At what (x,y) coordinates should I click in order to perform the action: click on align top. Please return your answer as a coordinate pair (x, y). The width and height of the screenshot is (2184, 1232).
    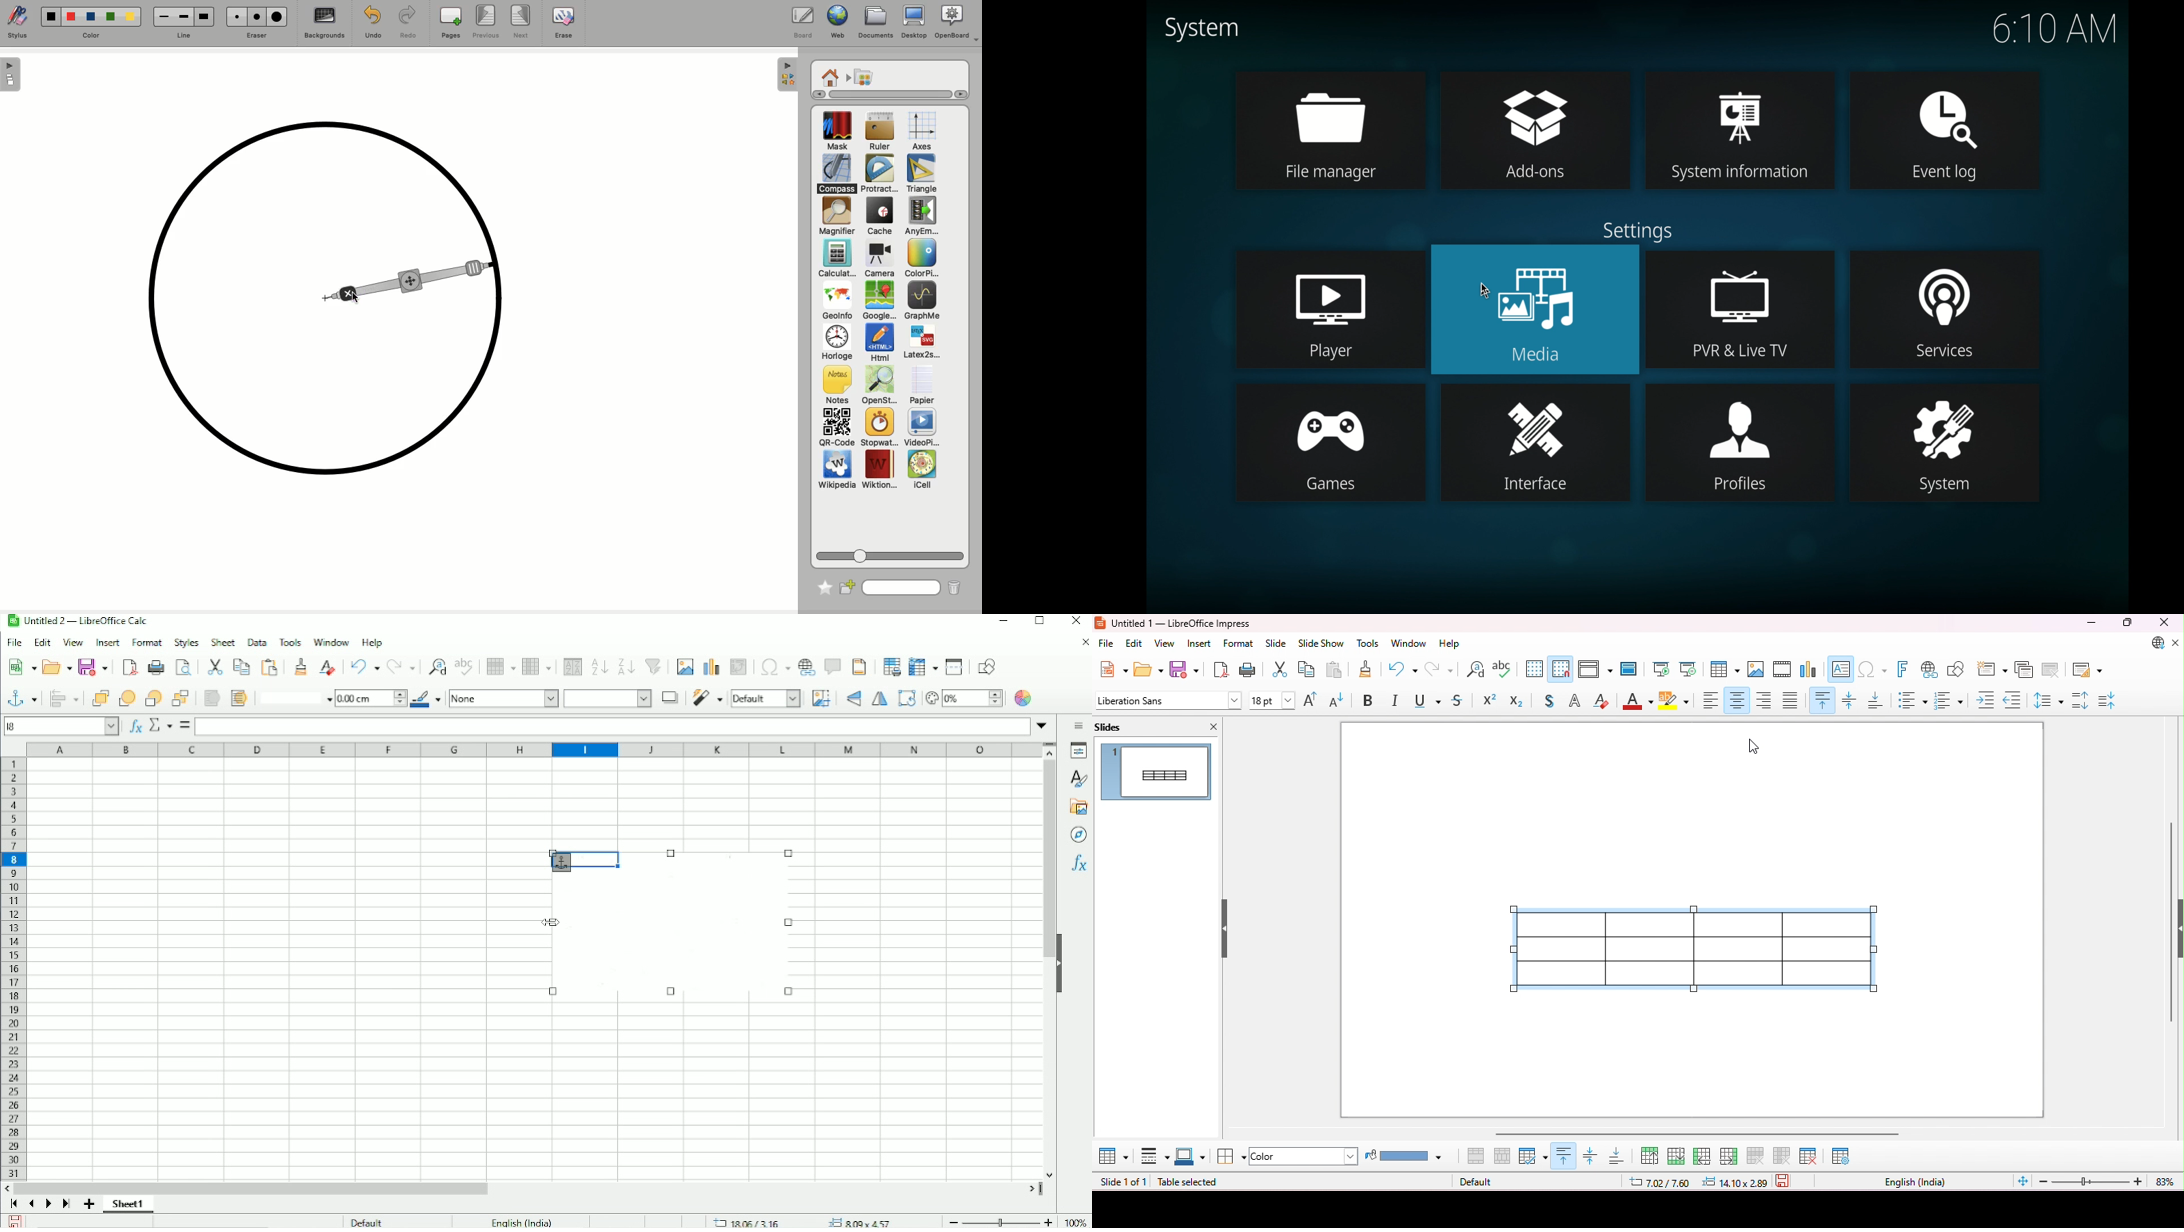
    Looking at the image, I should click on (1564, 1156).